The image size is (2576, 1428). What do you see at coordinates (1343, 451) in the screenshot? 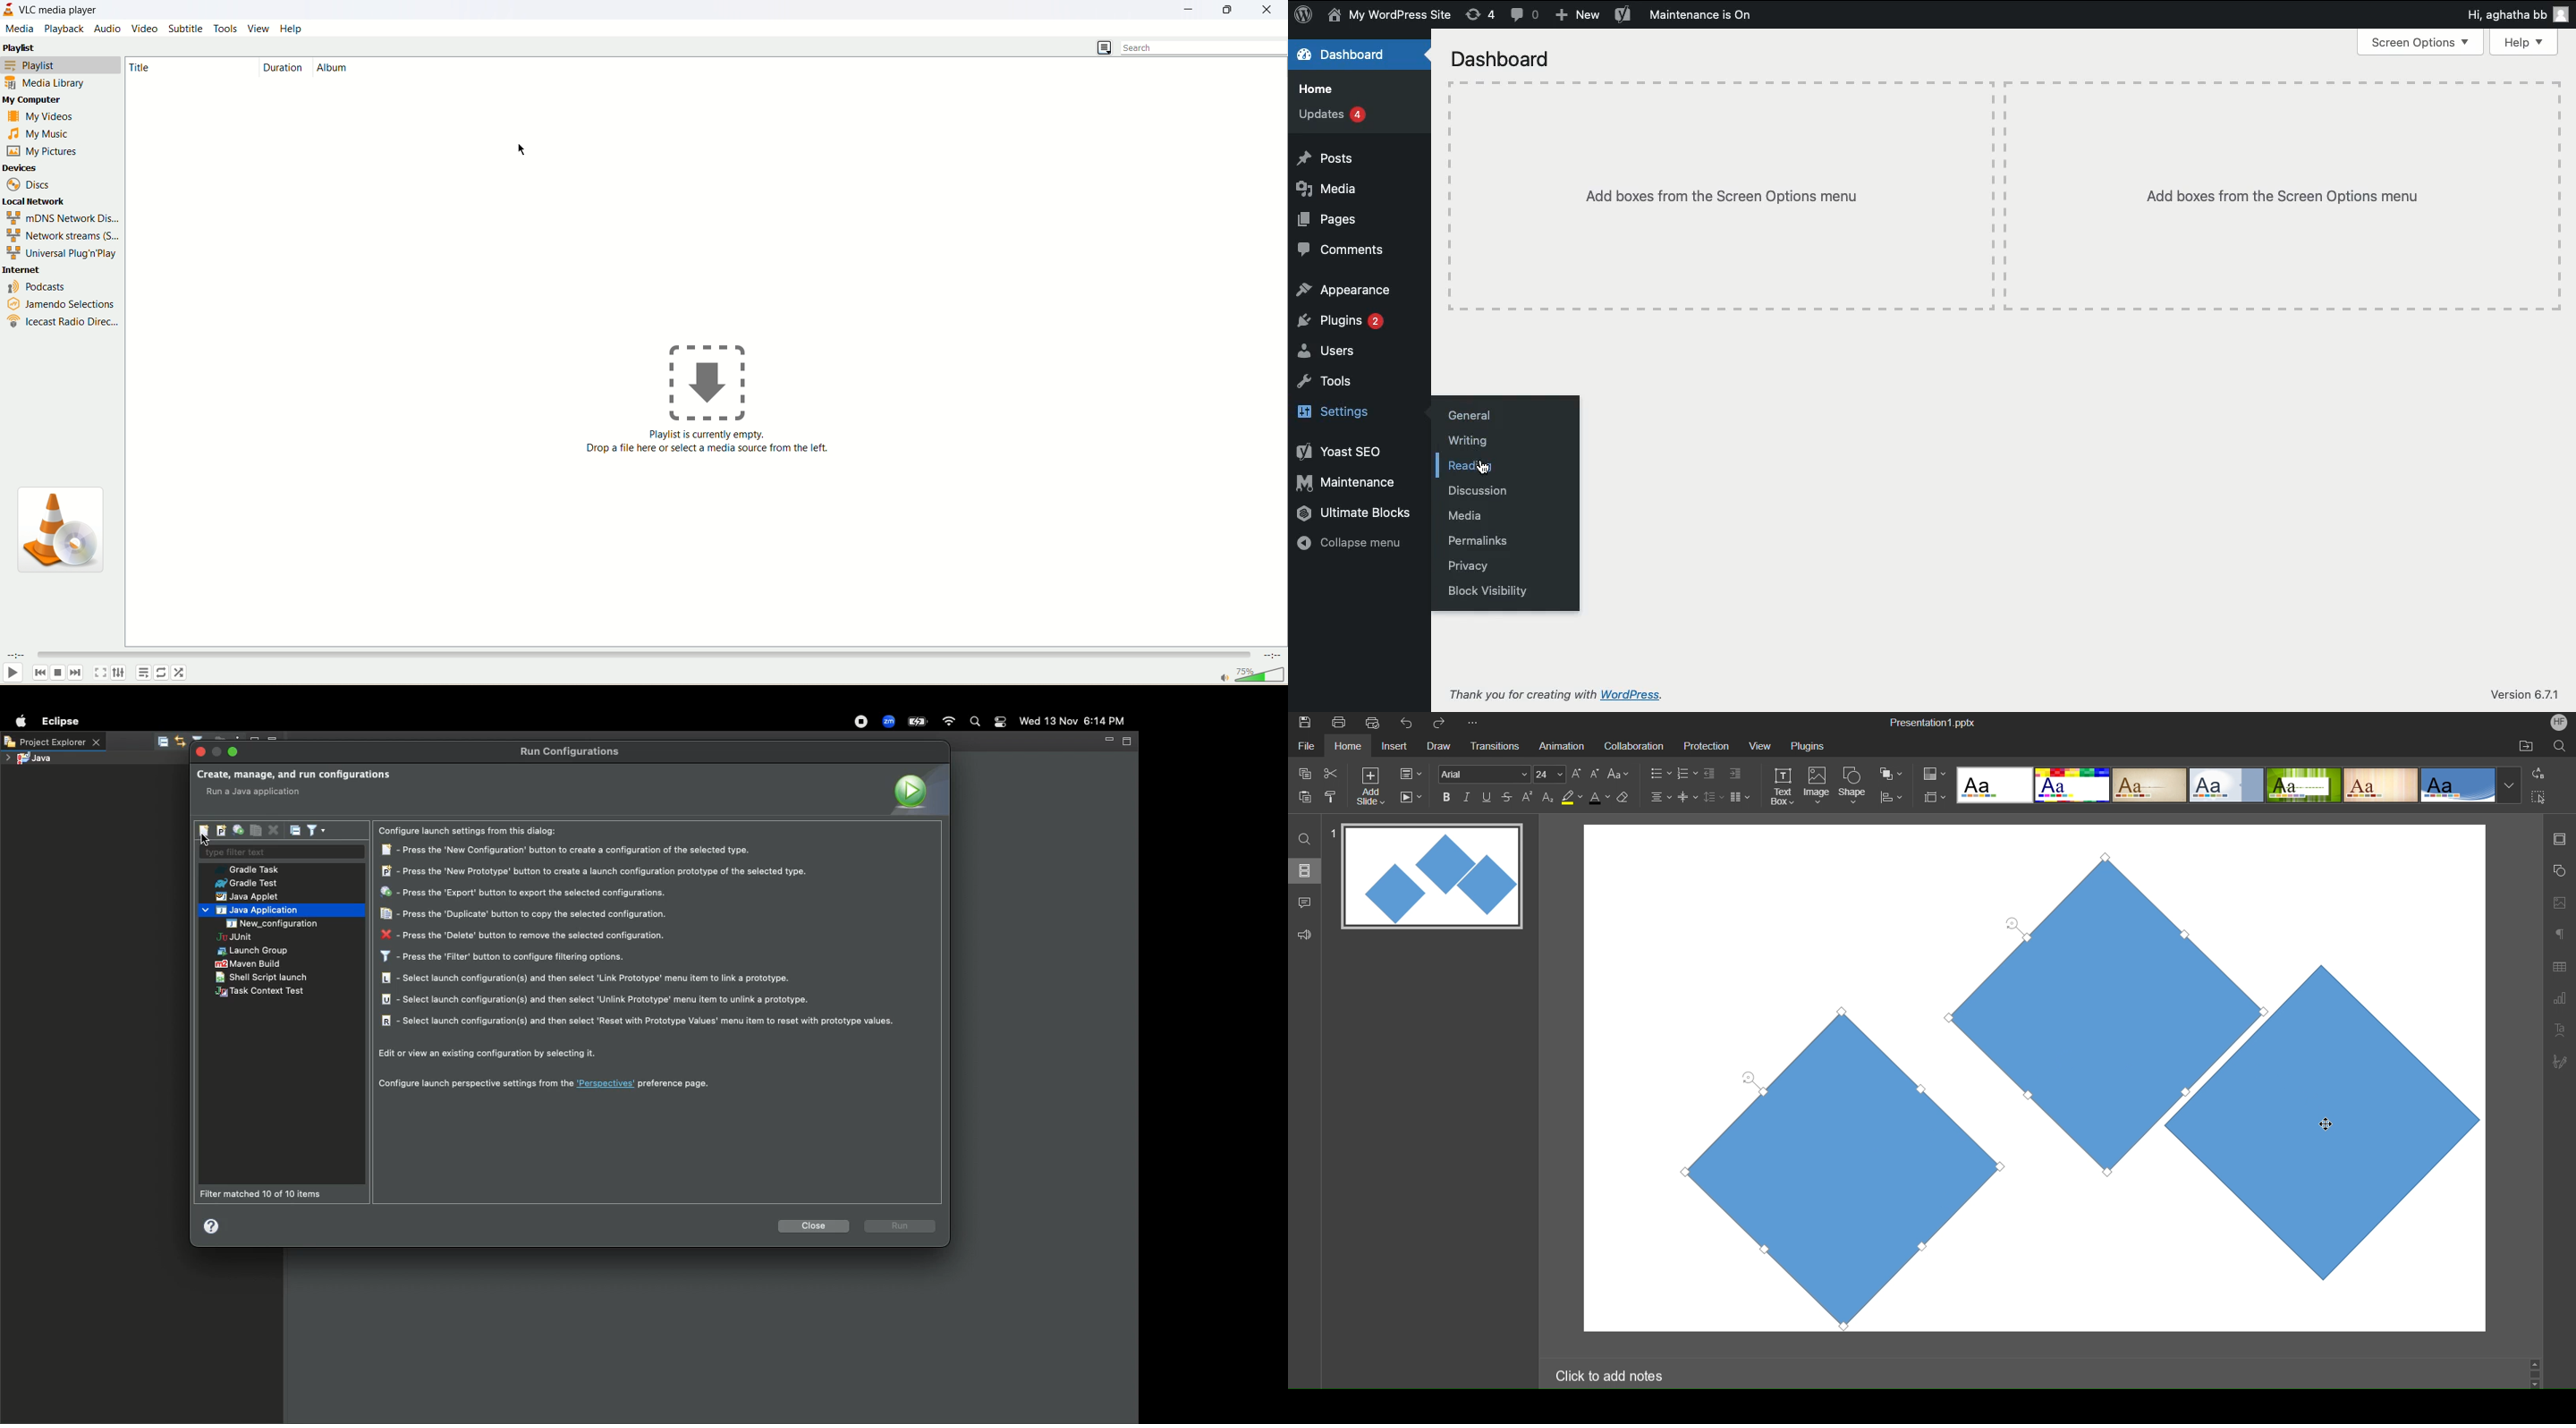
I see `yoast seo` at bounding box center [1343, 451].